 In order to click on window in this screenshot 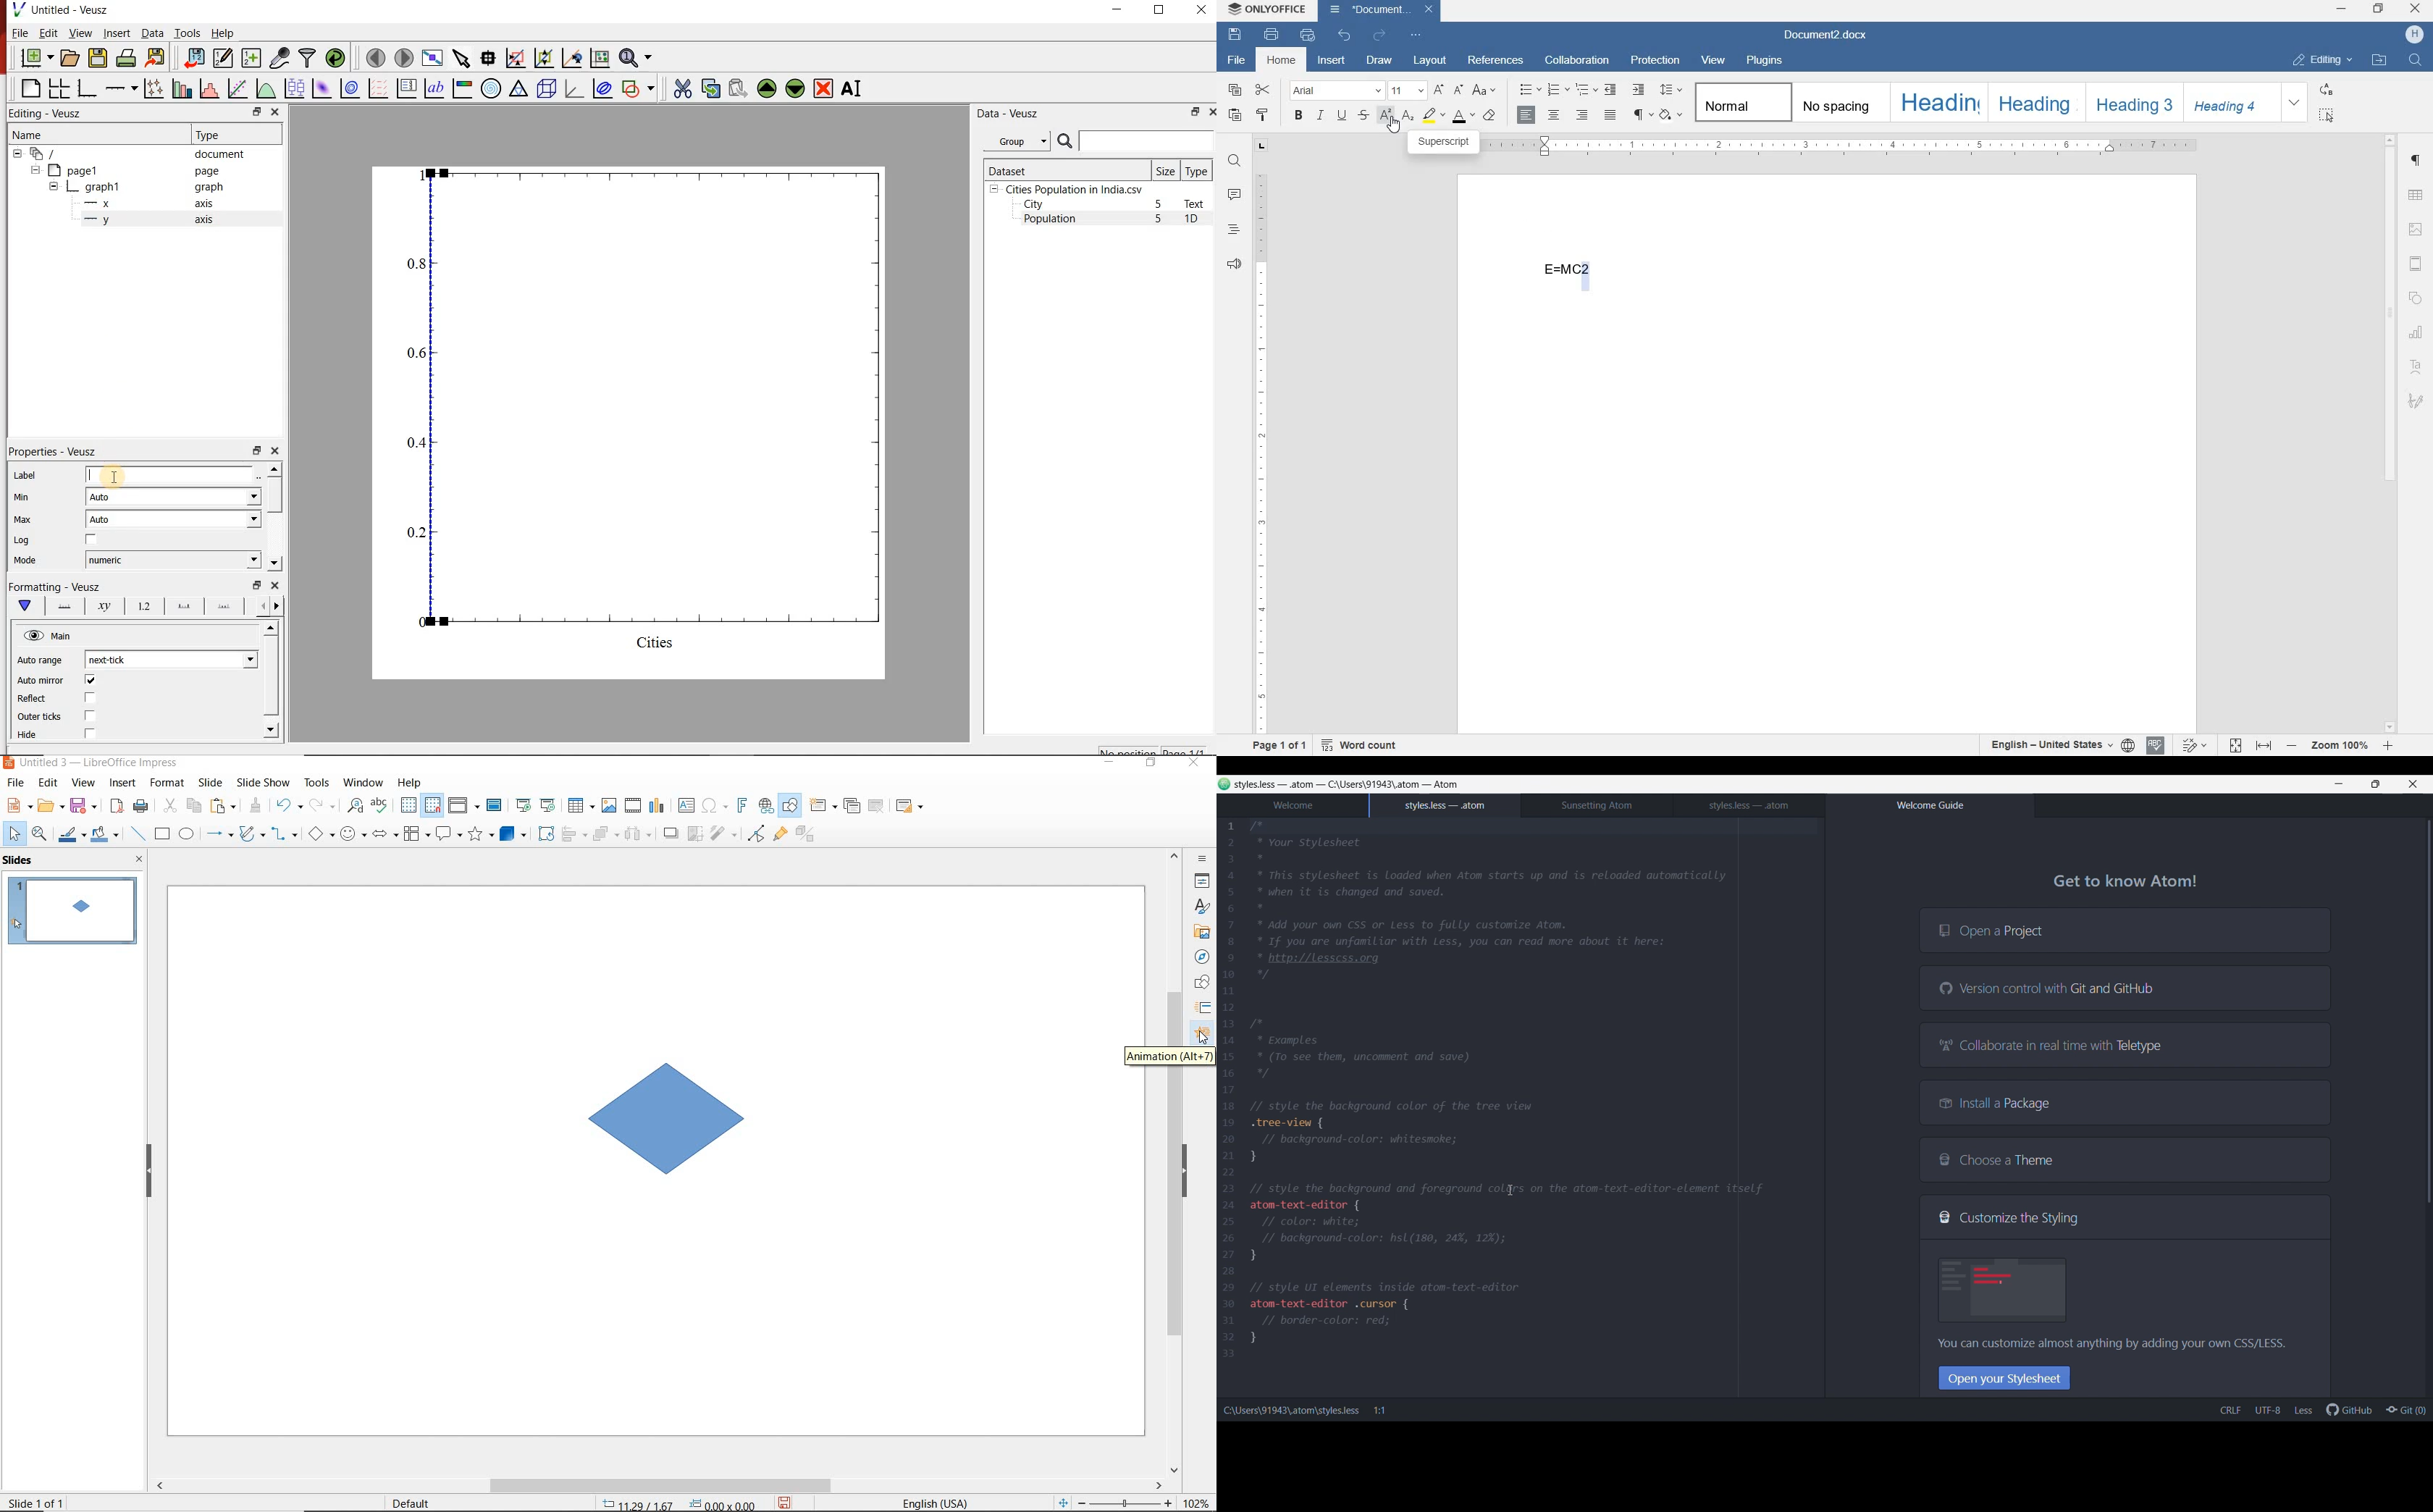, I will do `click(365, 784)`.